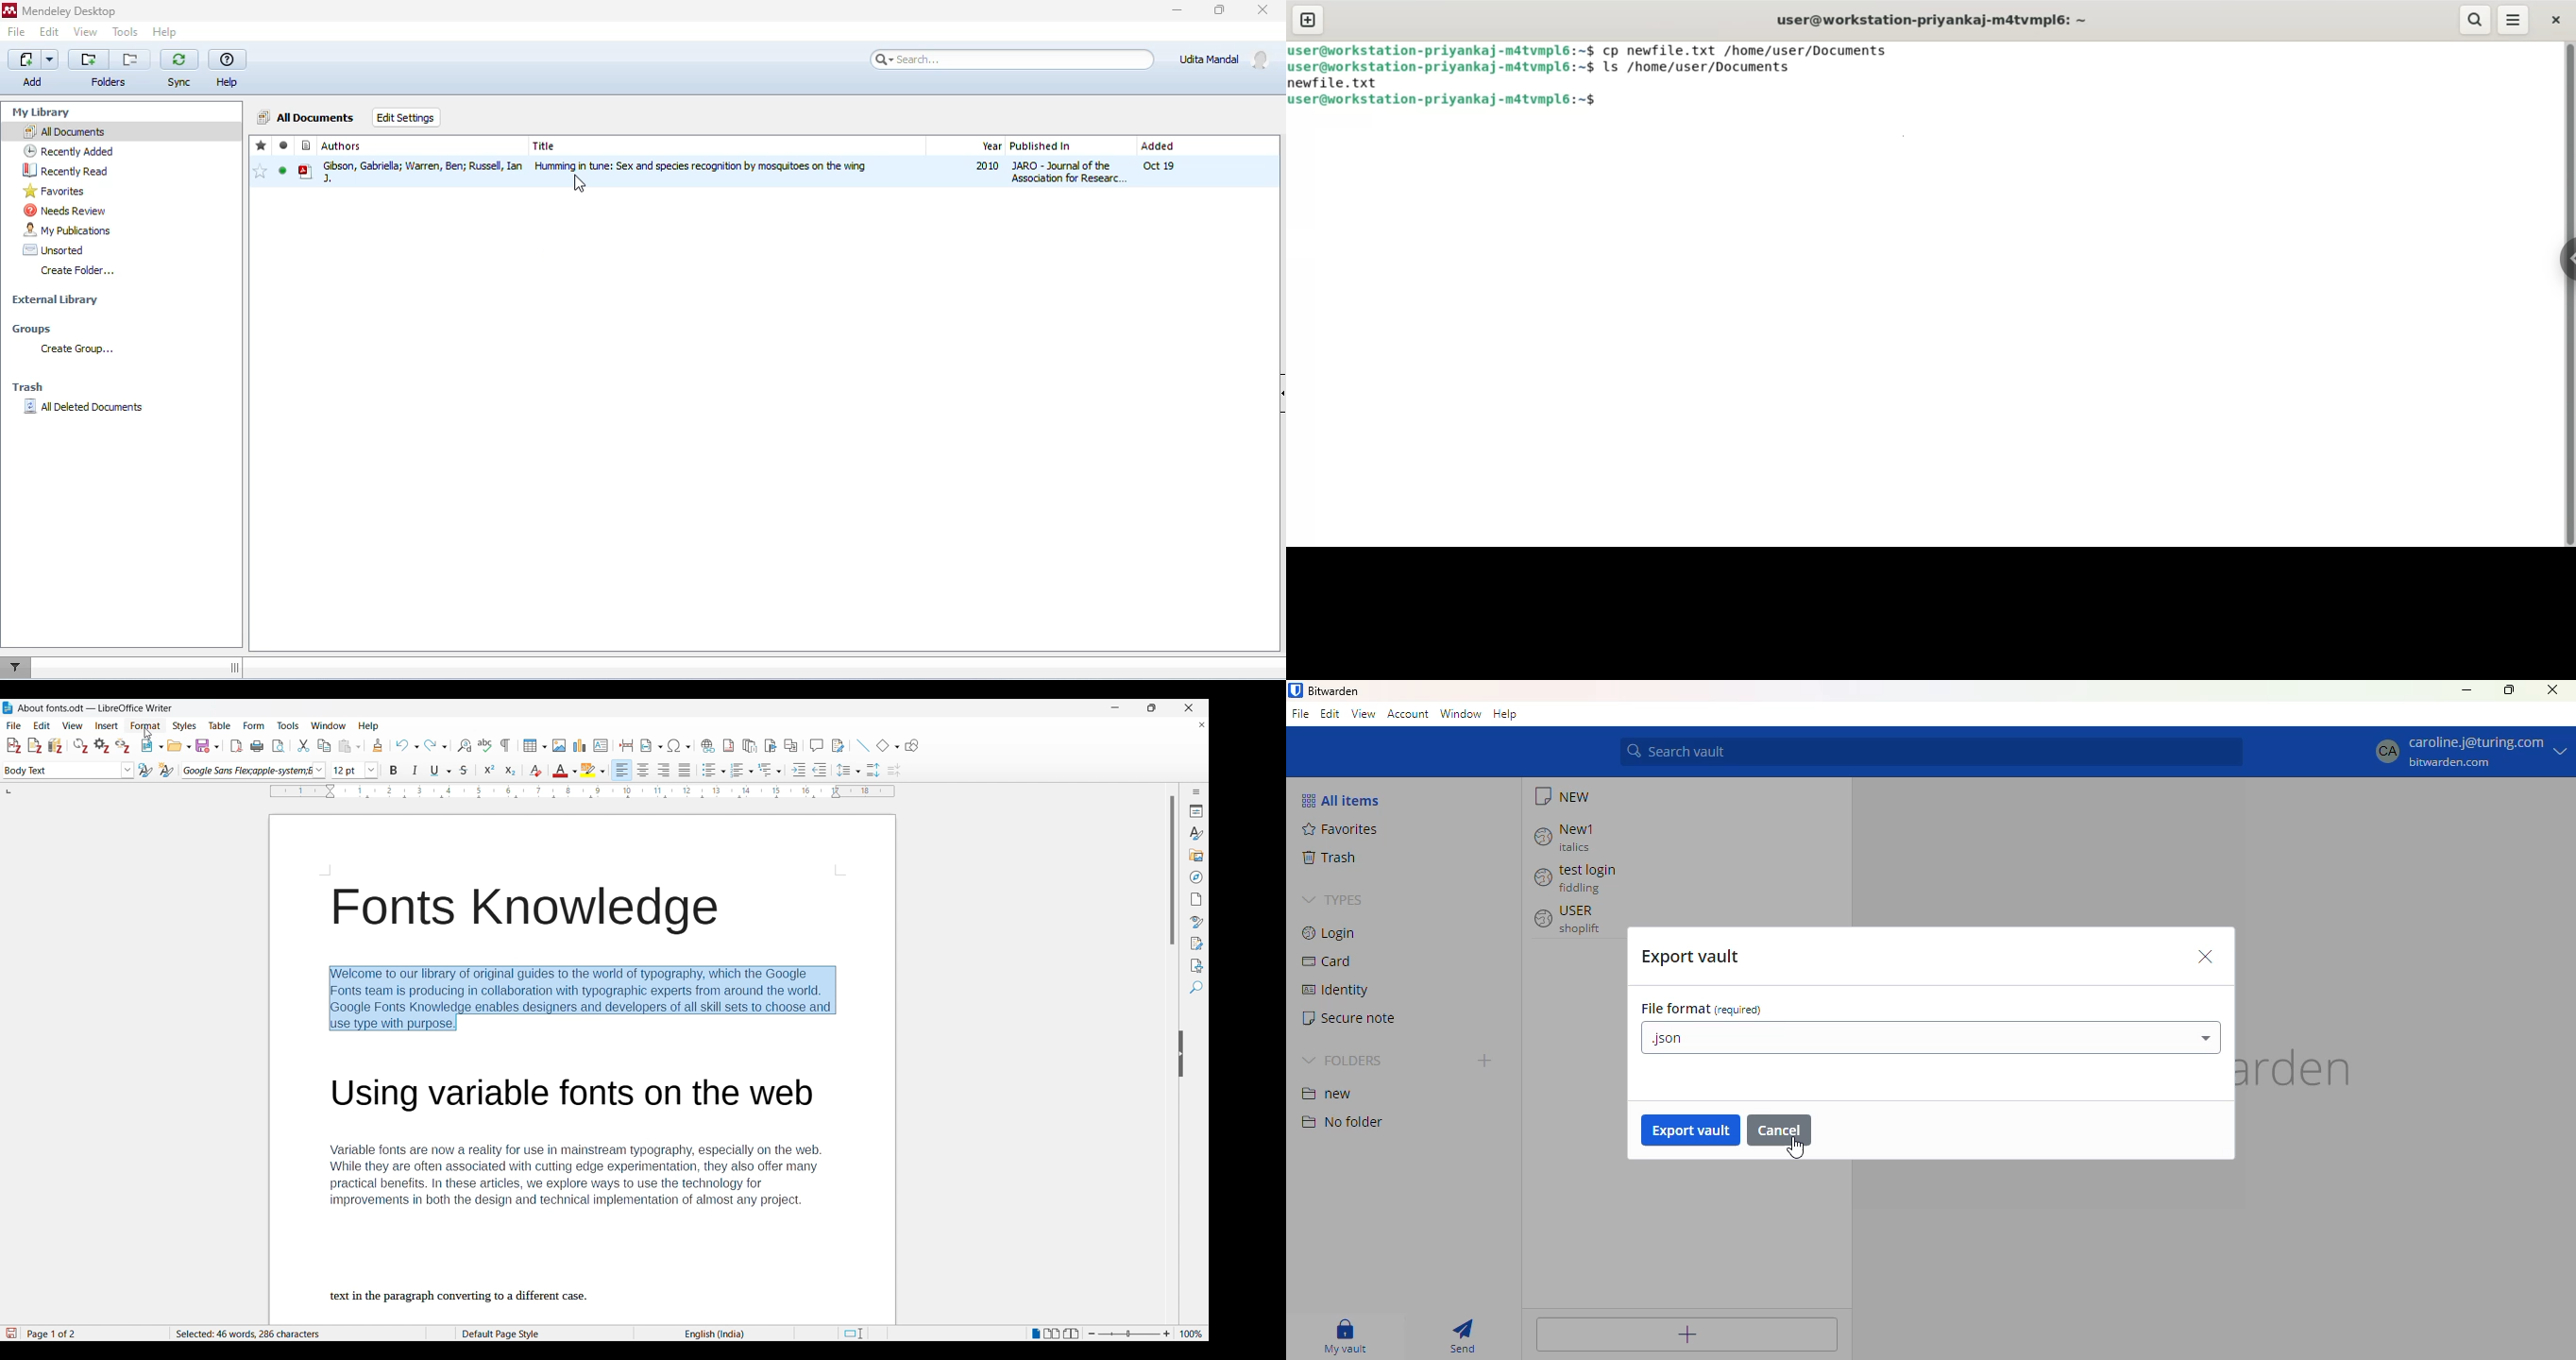  I want to click on no folder, so click(1340, 1121).